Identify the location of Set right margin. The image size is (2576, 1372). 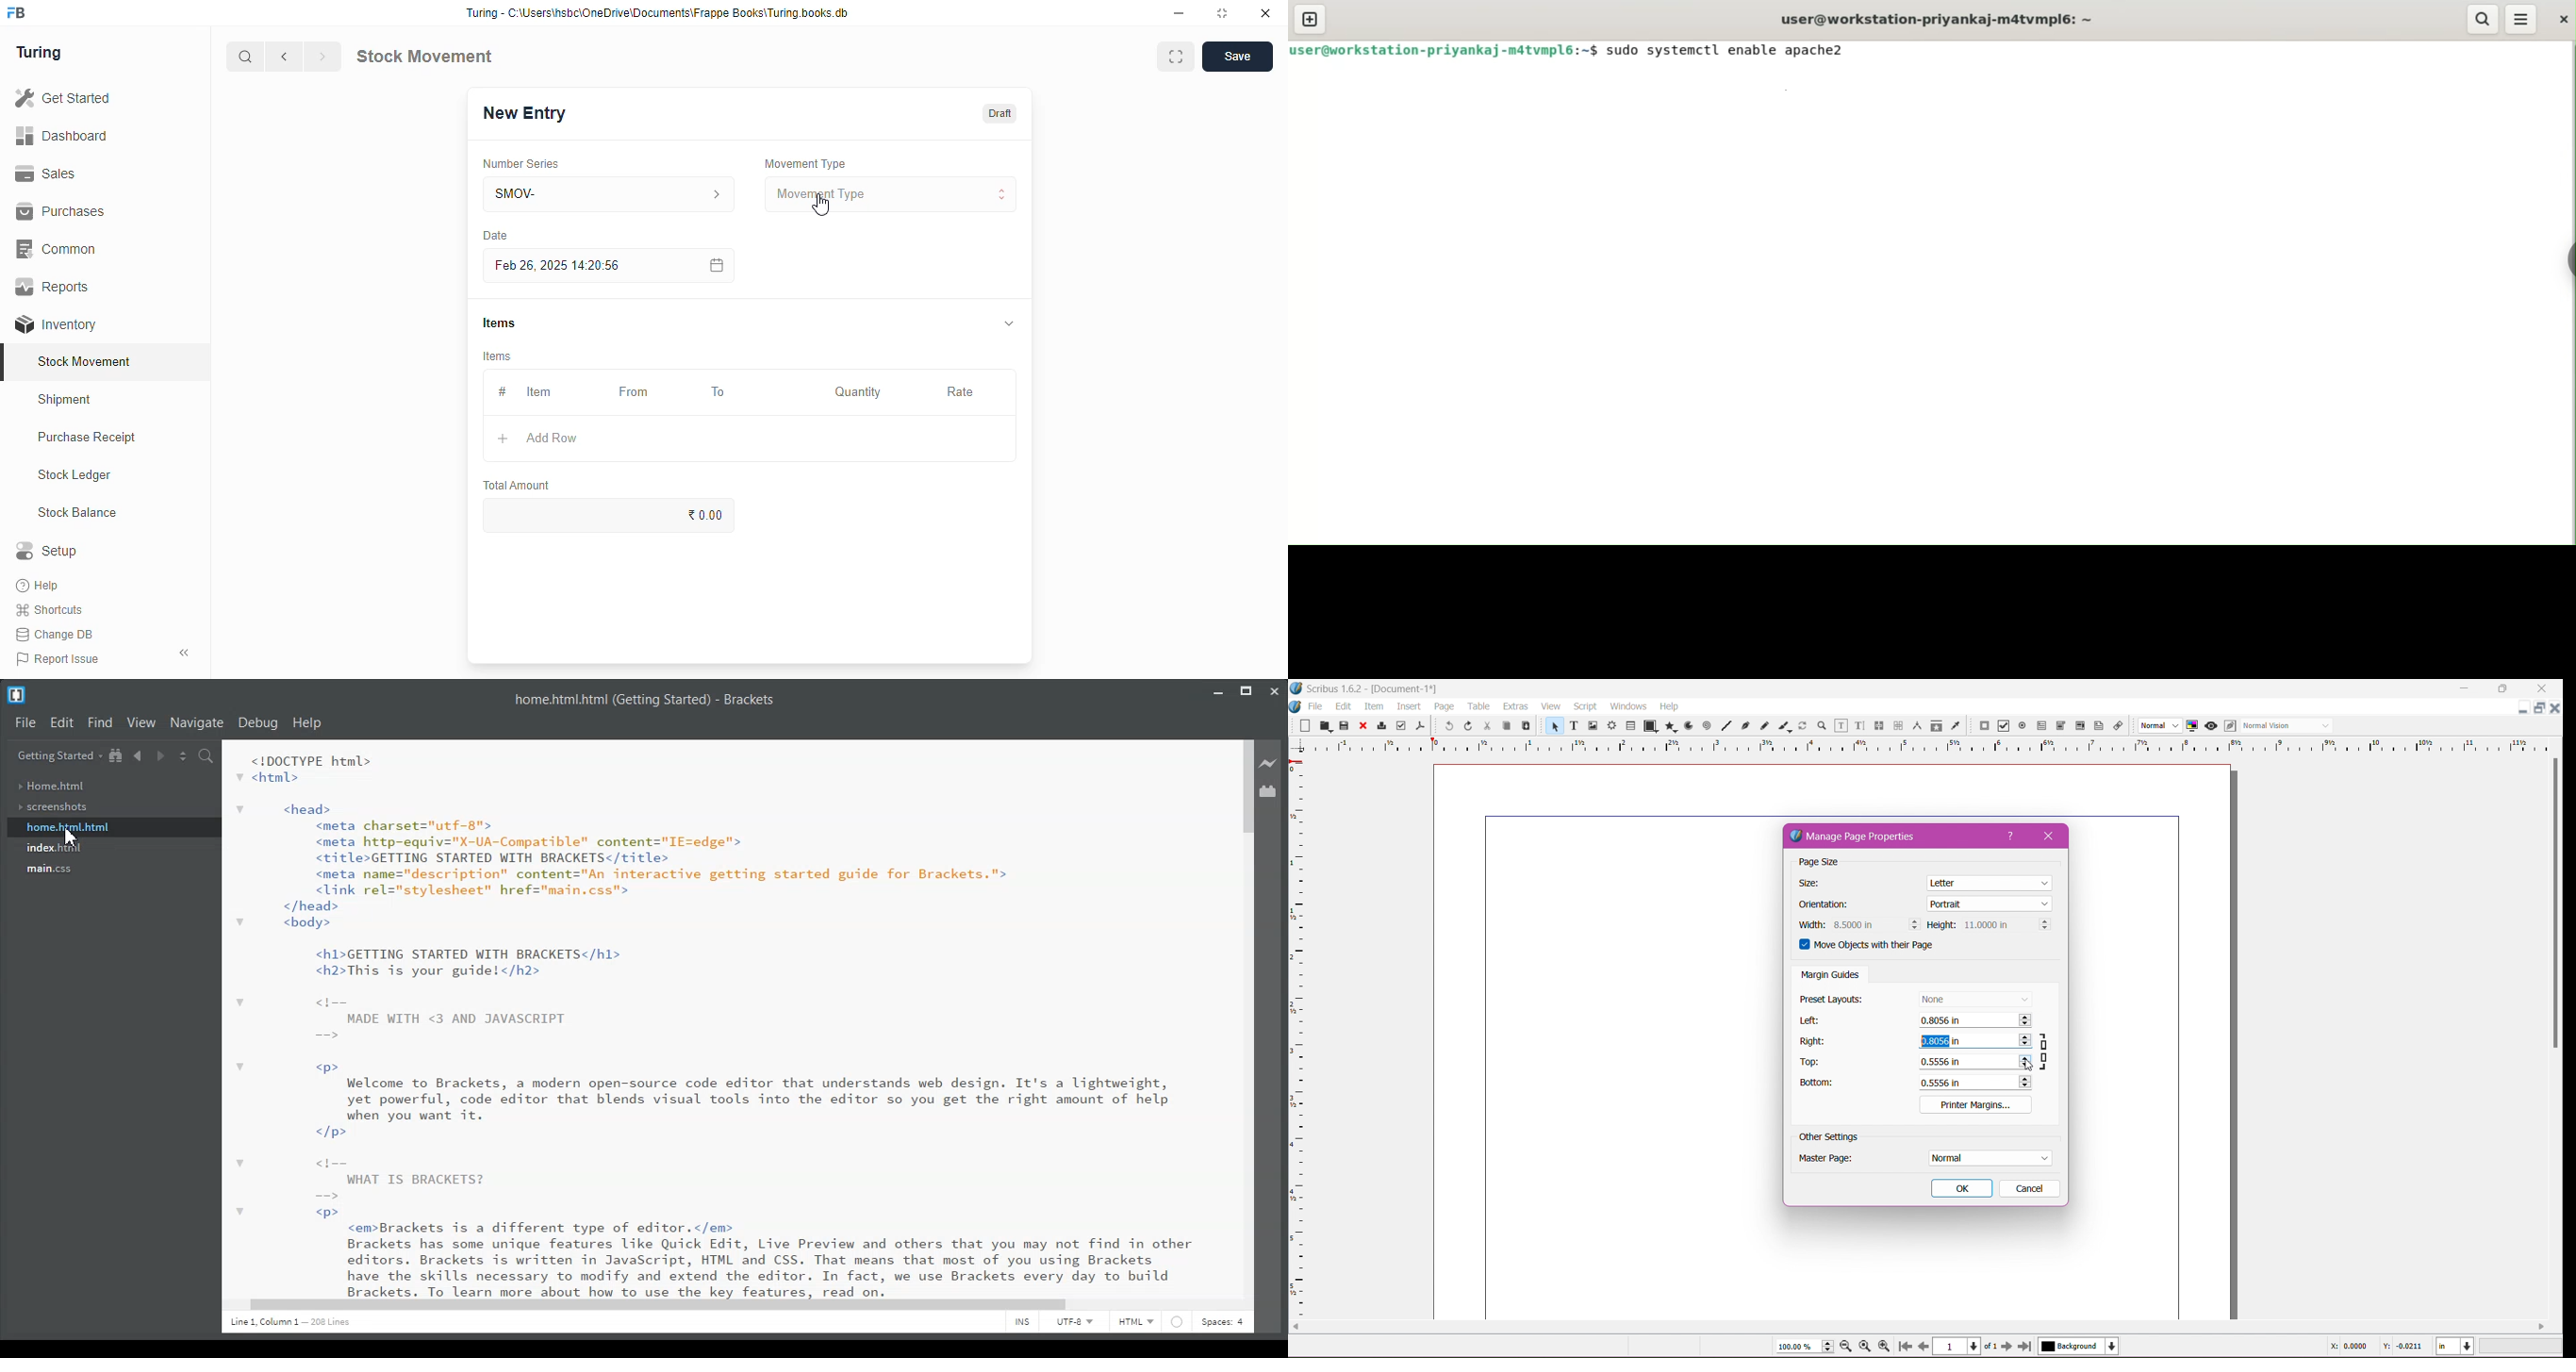
(1974, 1042).